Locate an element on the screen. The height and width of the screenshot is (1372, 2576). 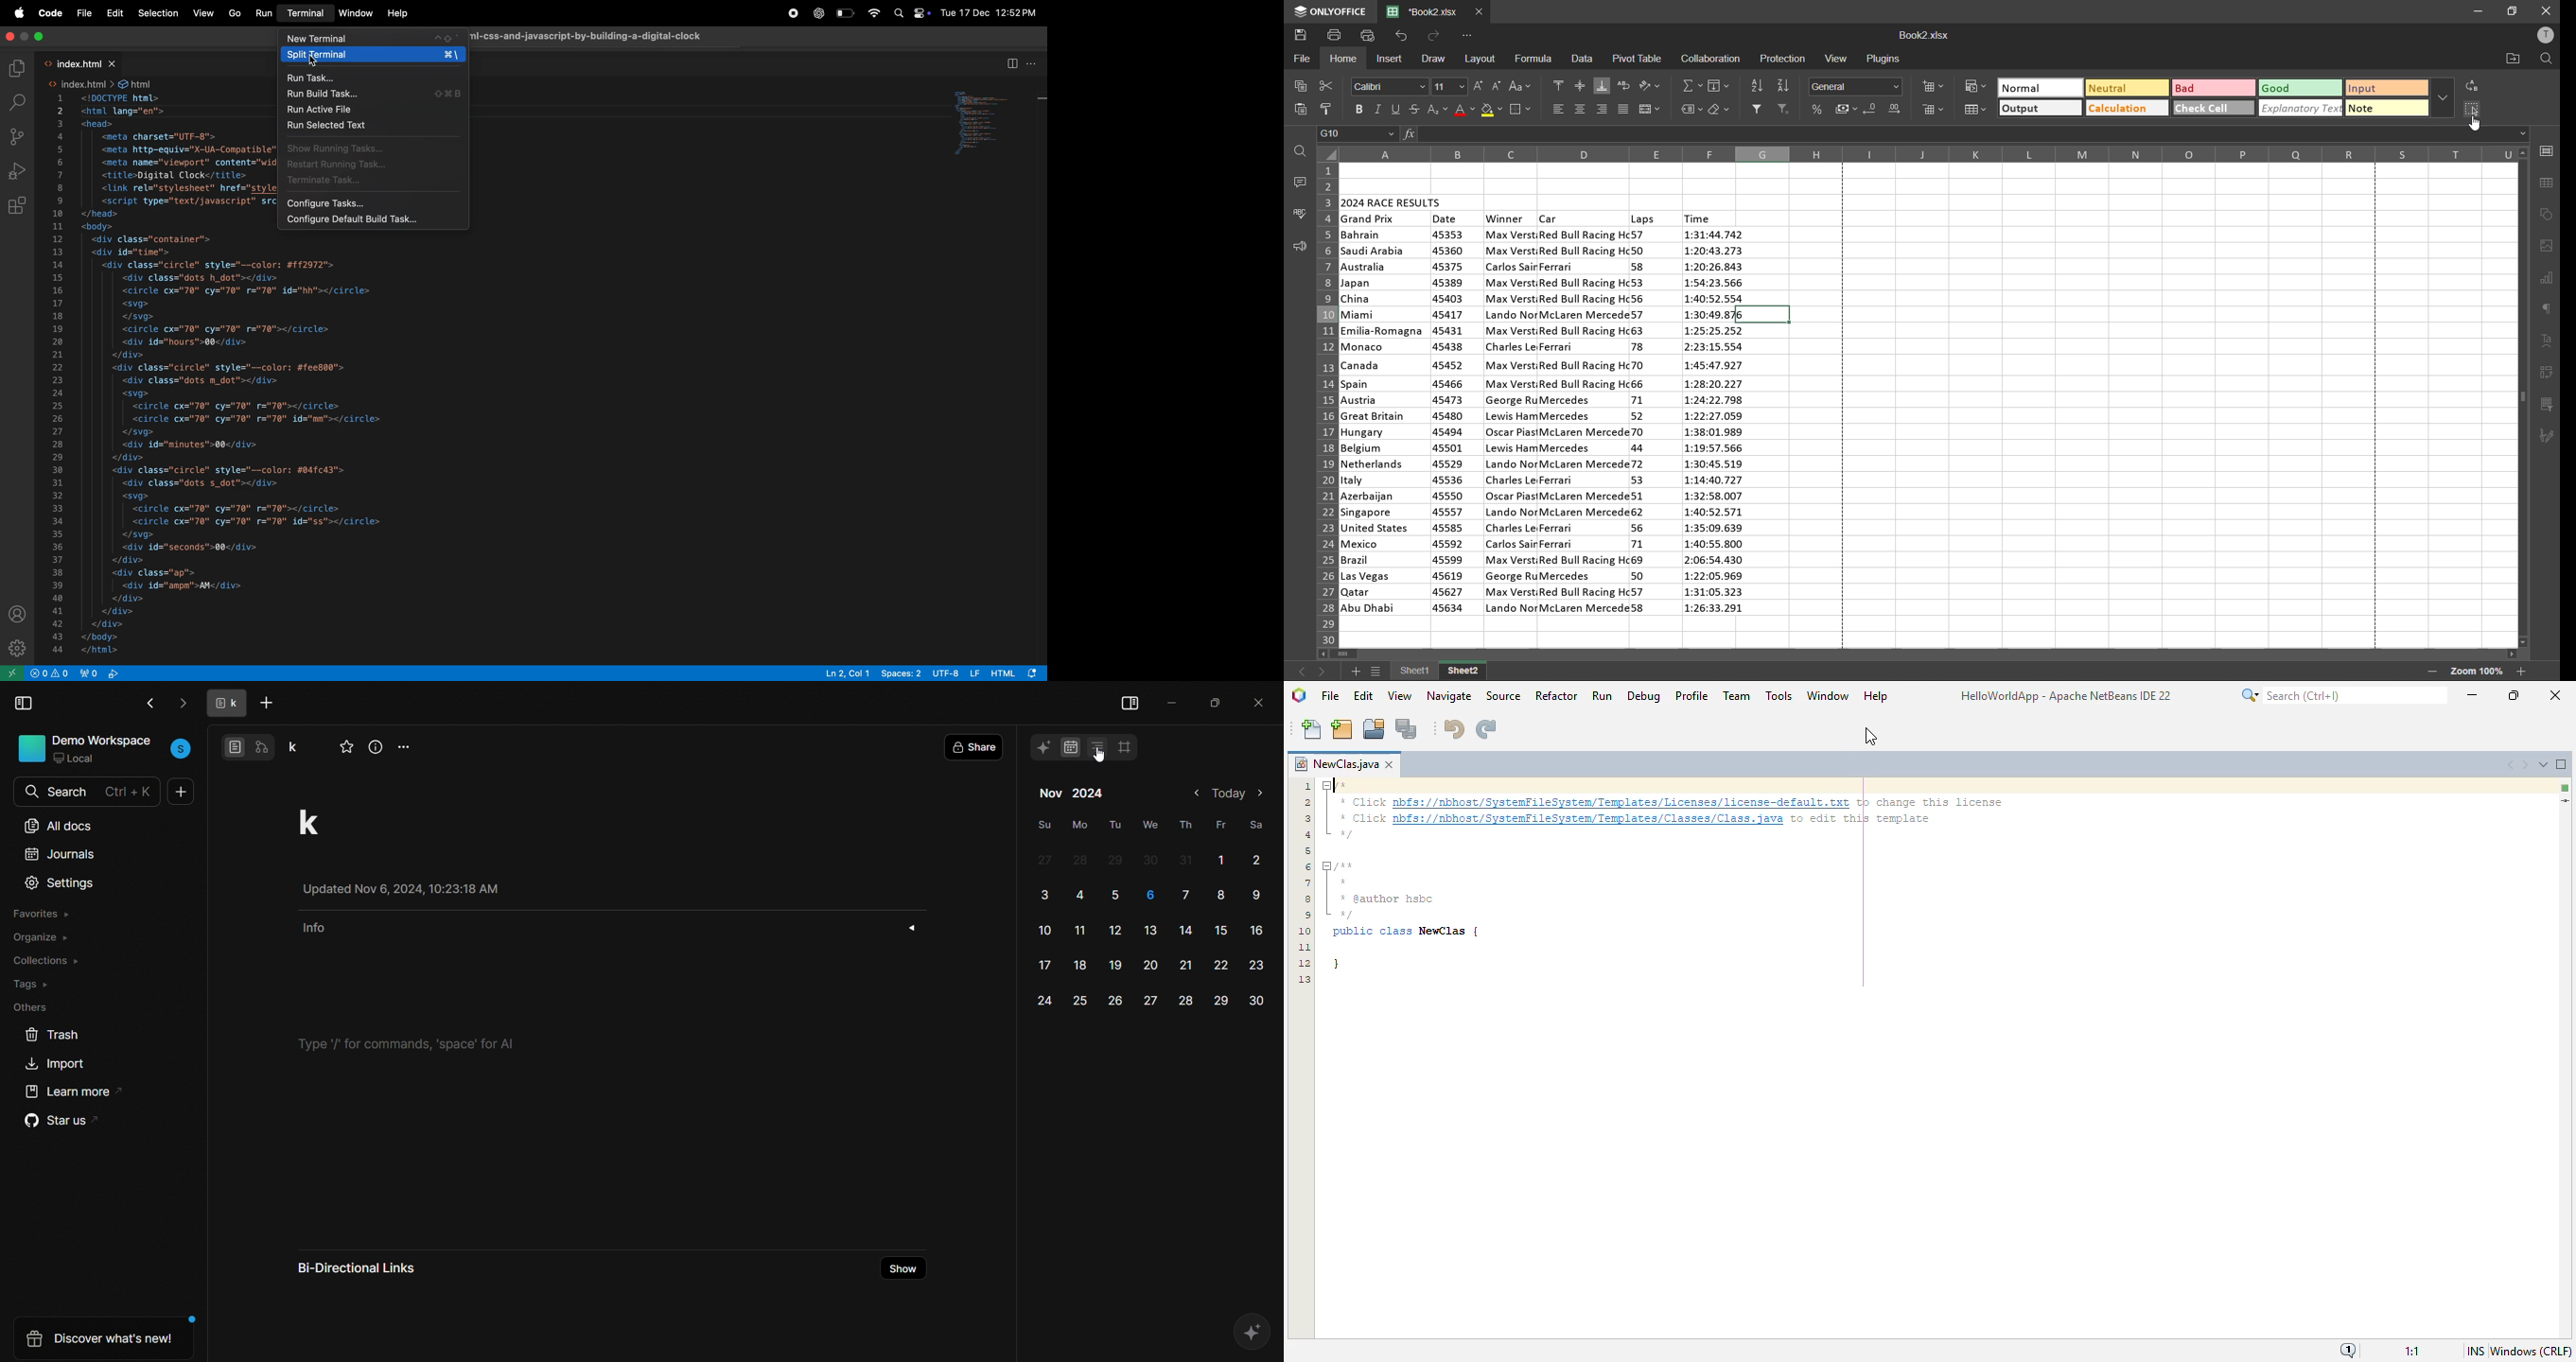
close is located at coordinates (12, 38).